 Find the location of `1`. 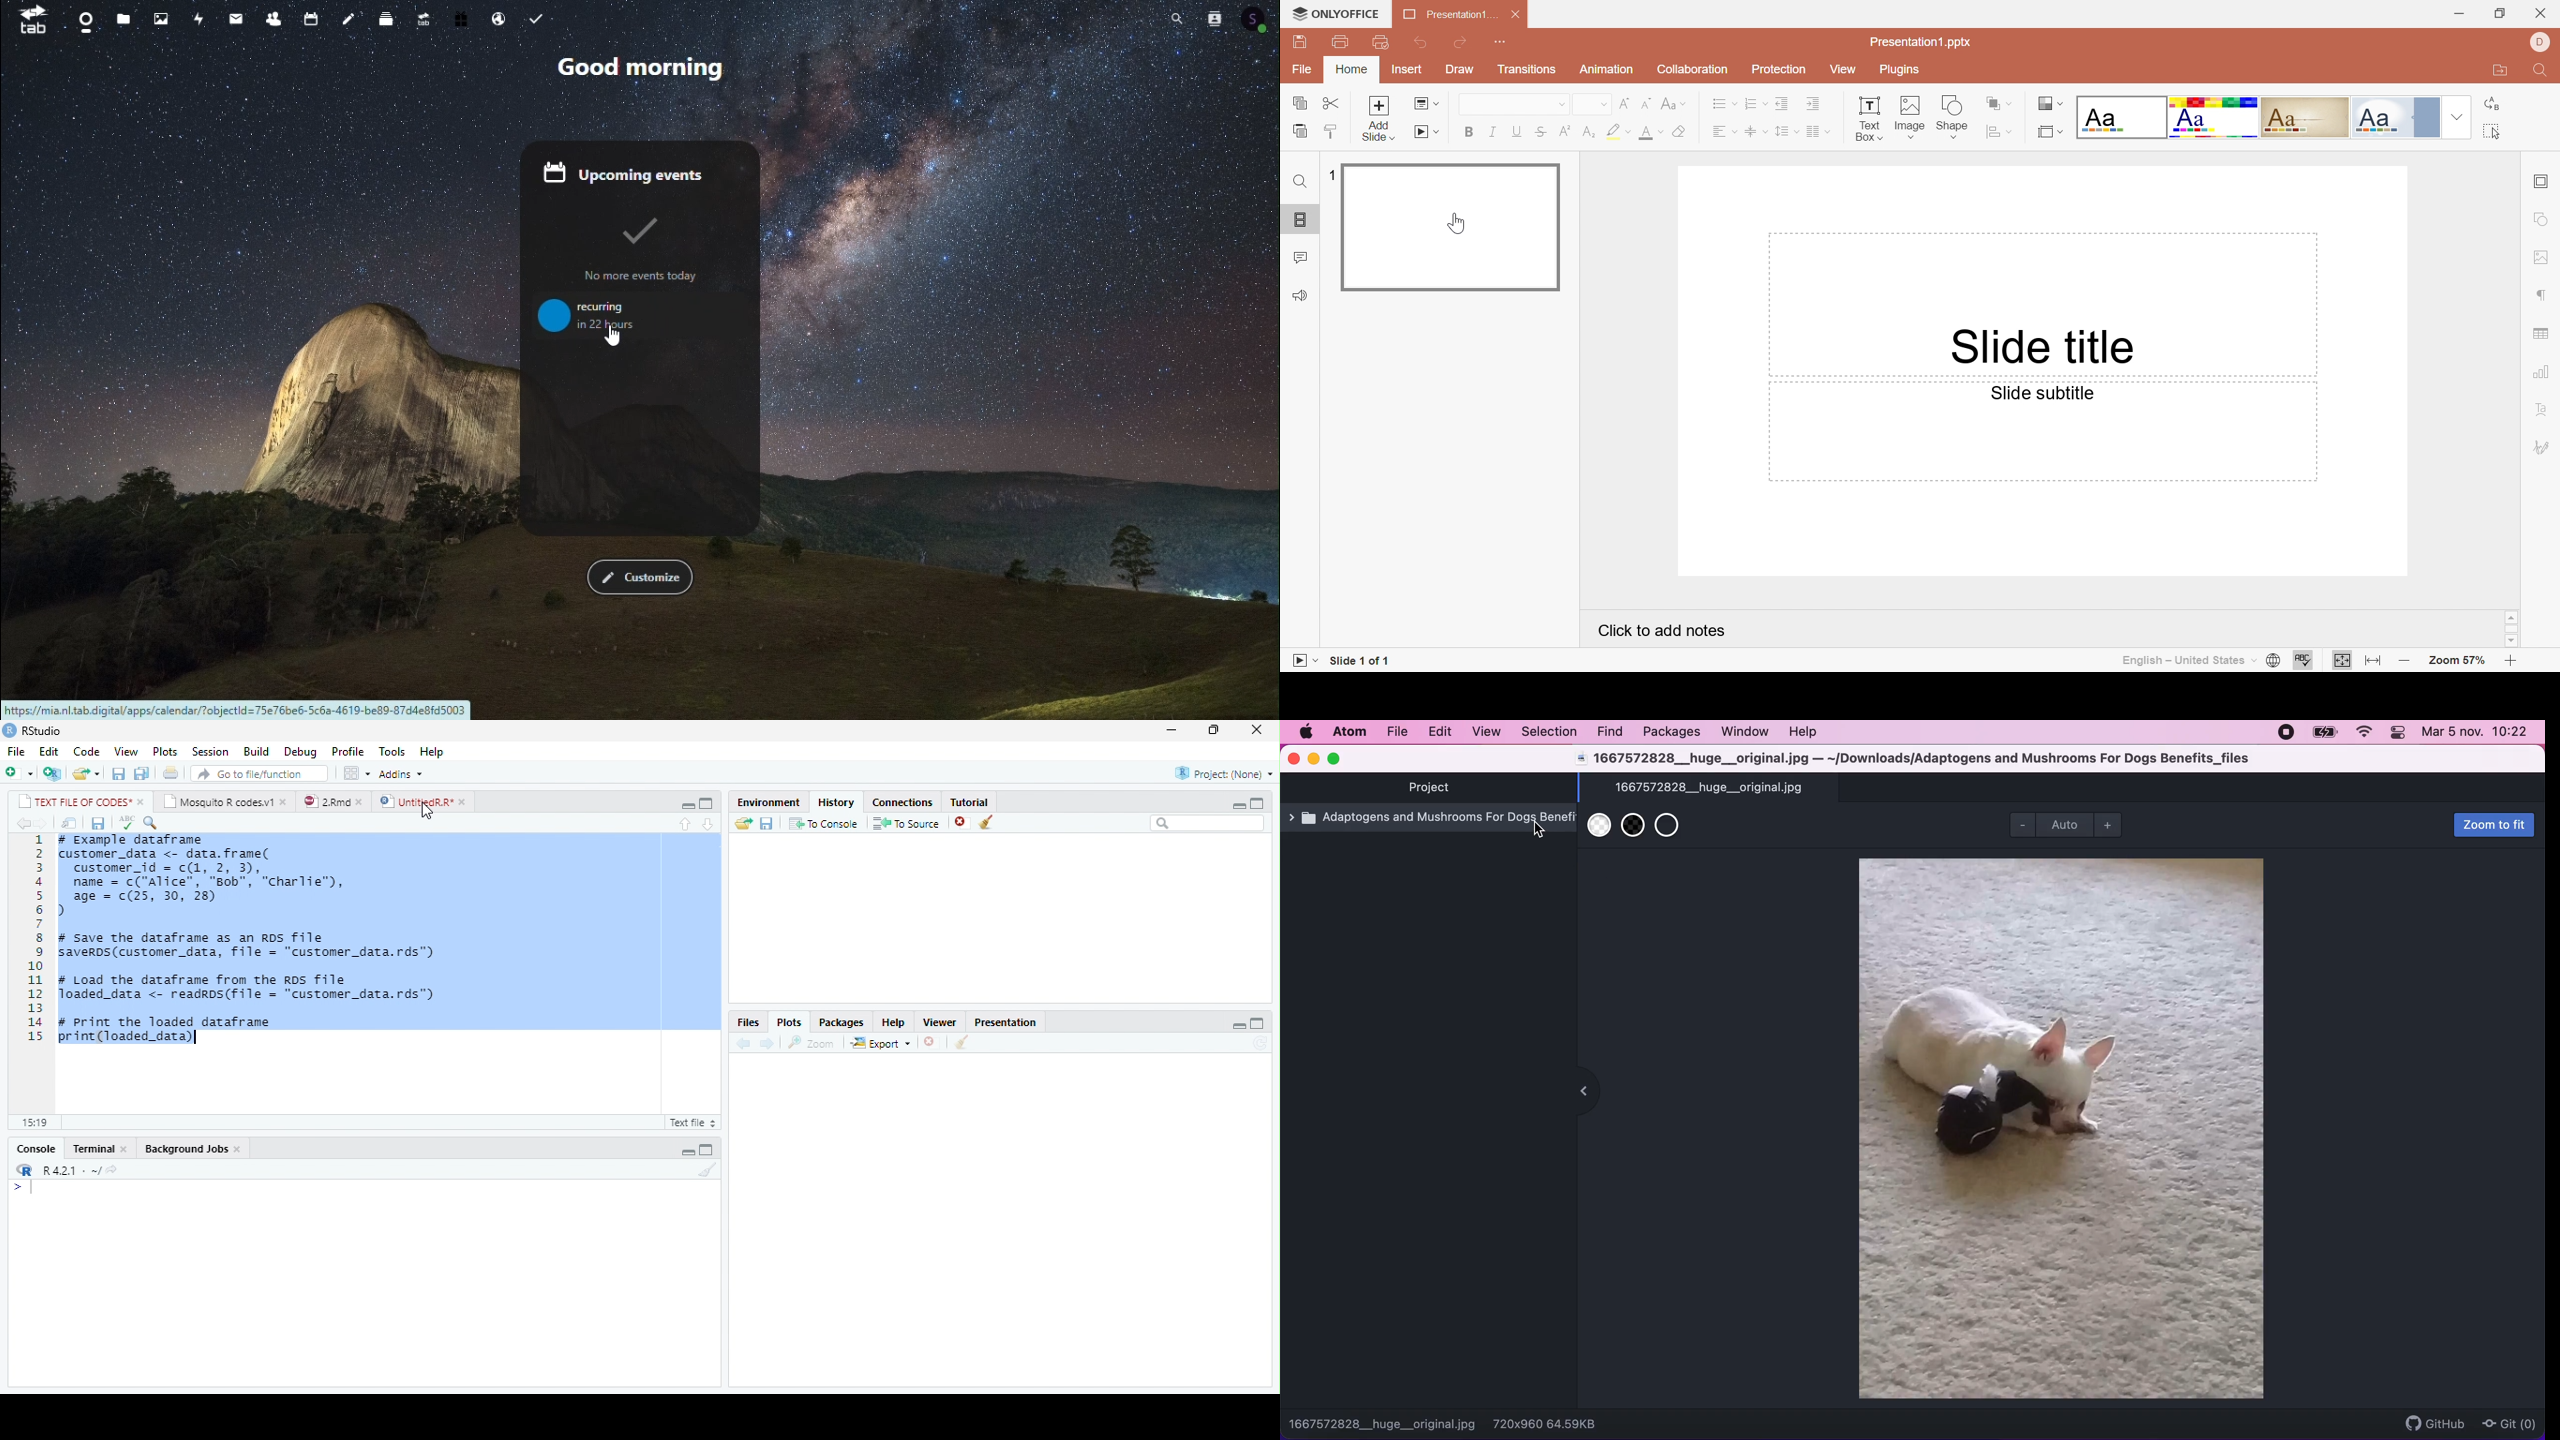

1 is located at coordinates (1330, 174).